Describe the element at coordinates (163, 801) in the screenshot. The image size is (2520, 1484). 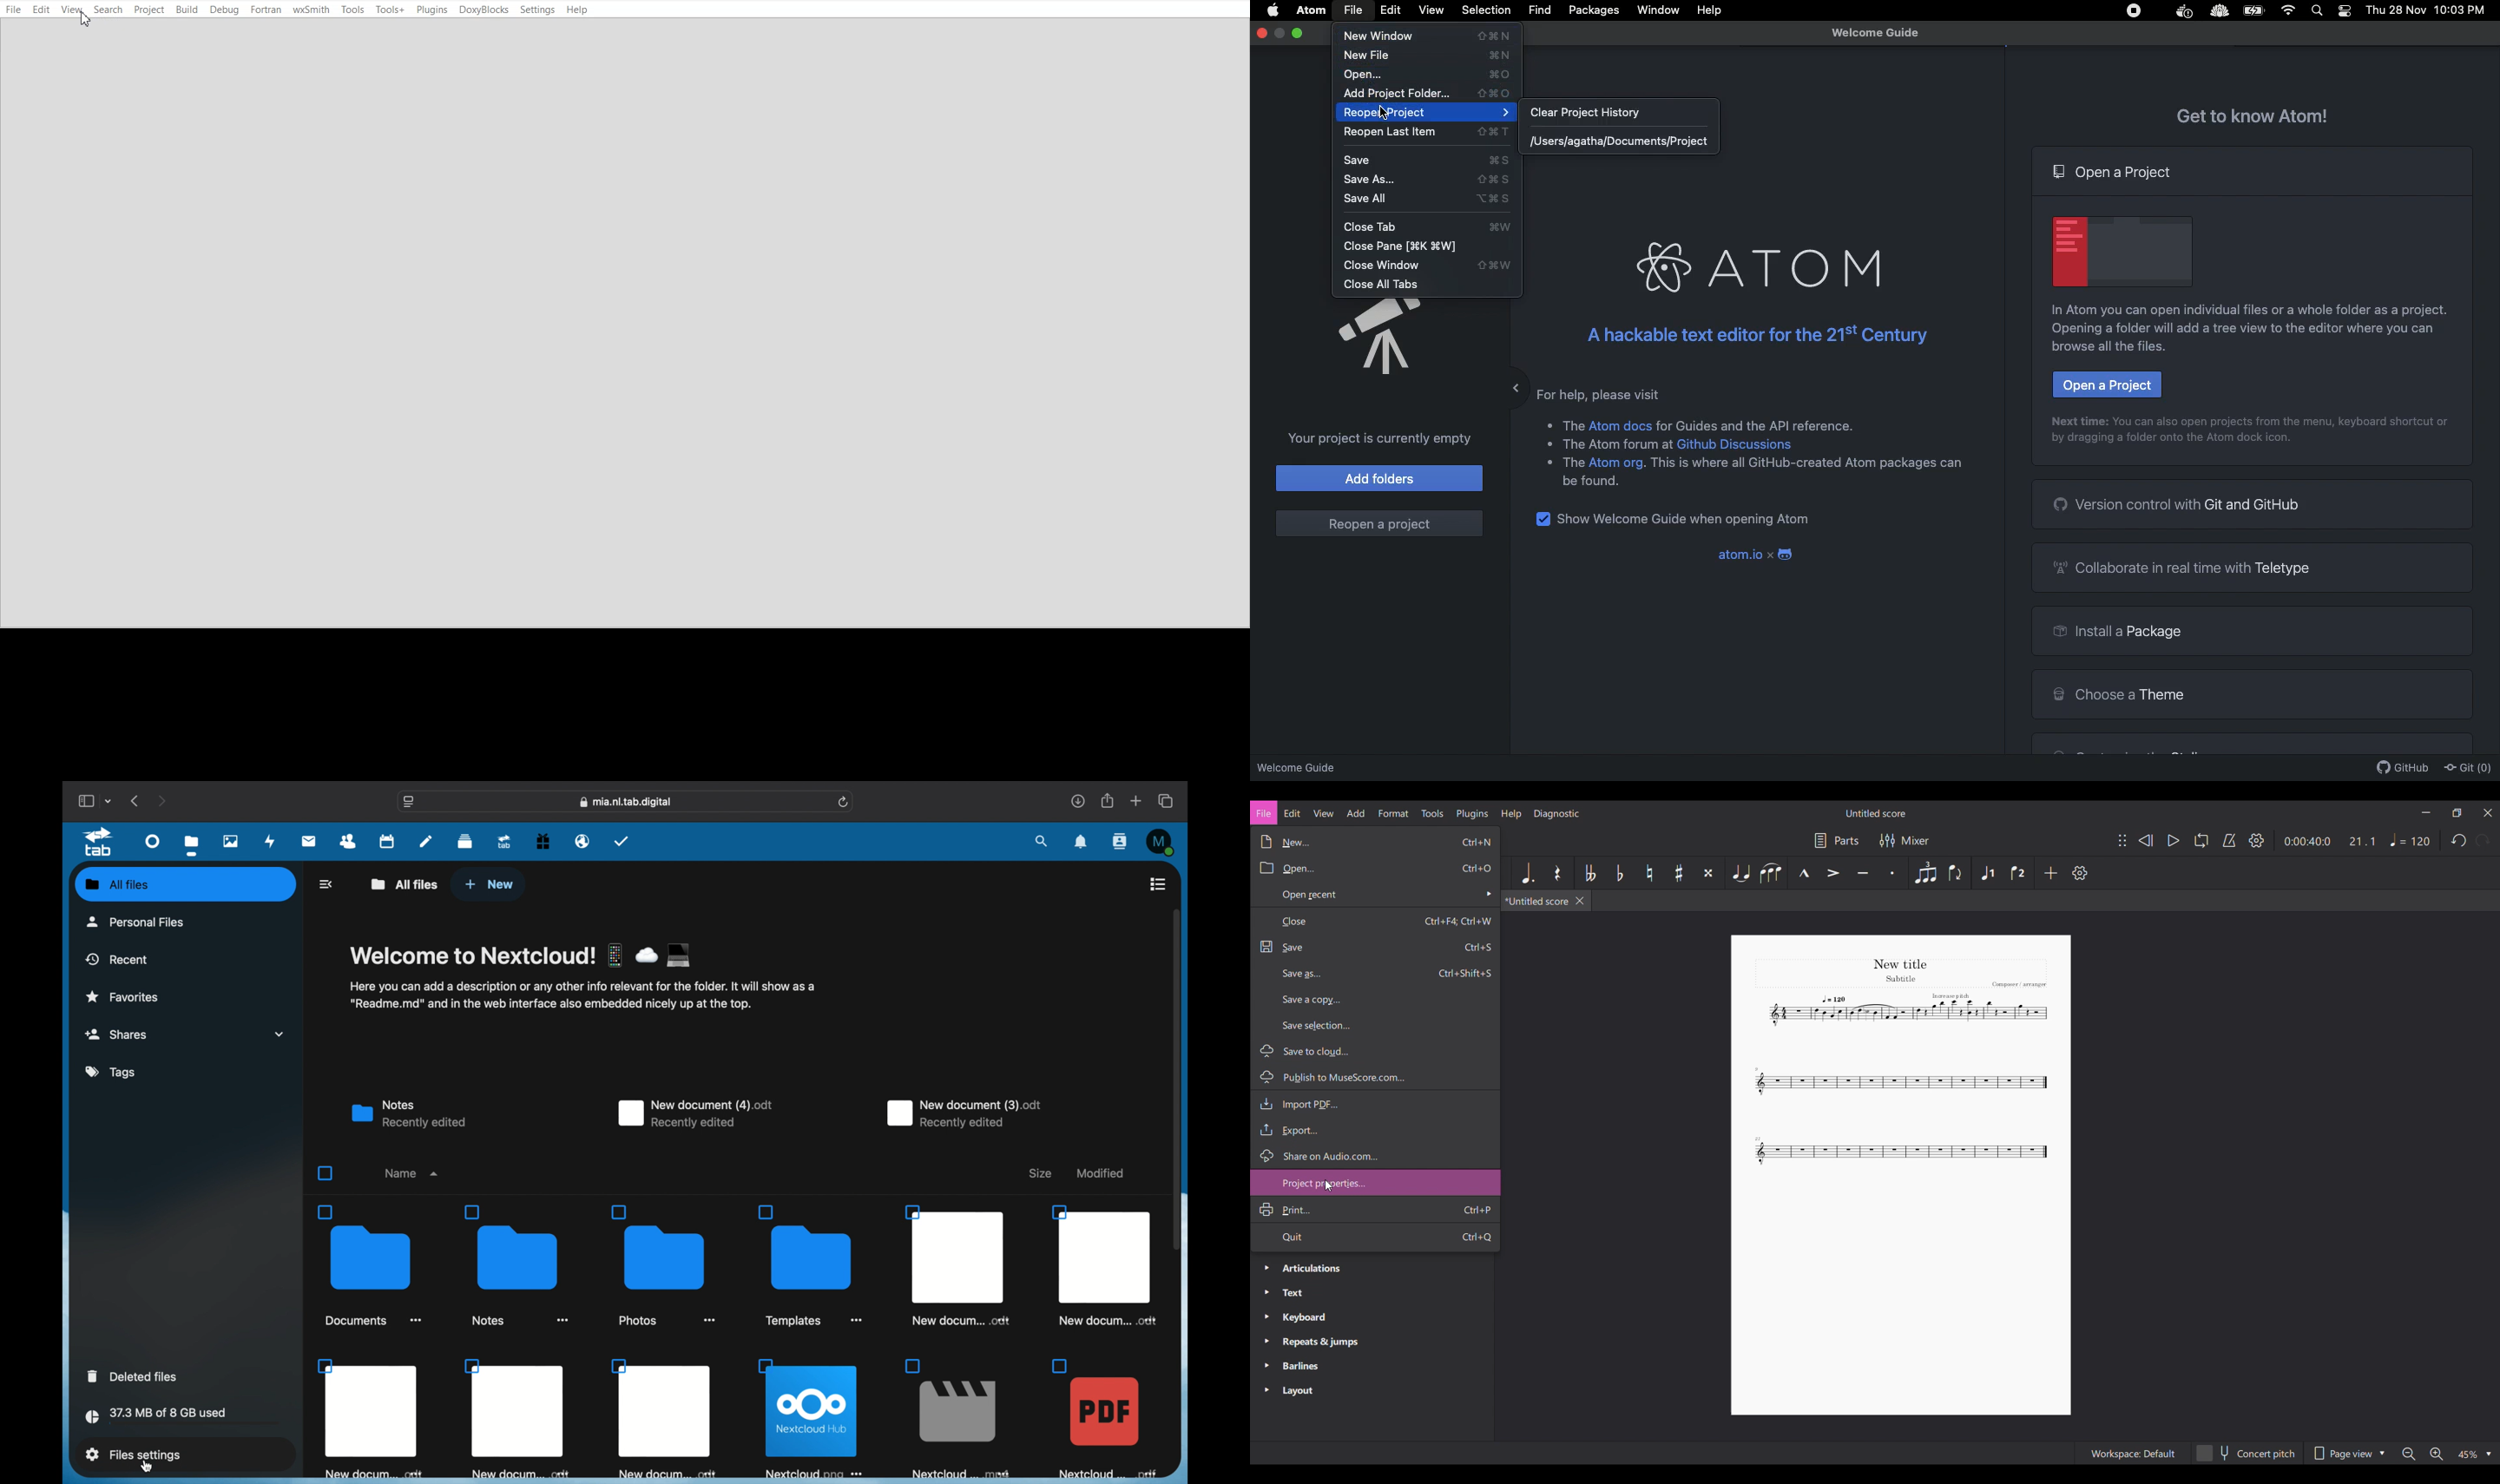
I see `next` at that location.